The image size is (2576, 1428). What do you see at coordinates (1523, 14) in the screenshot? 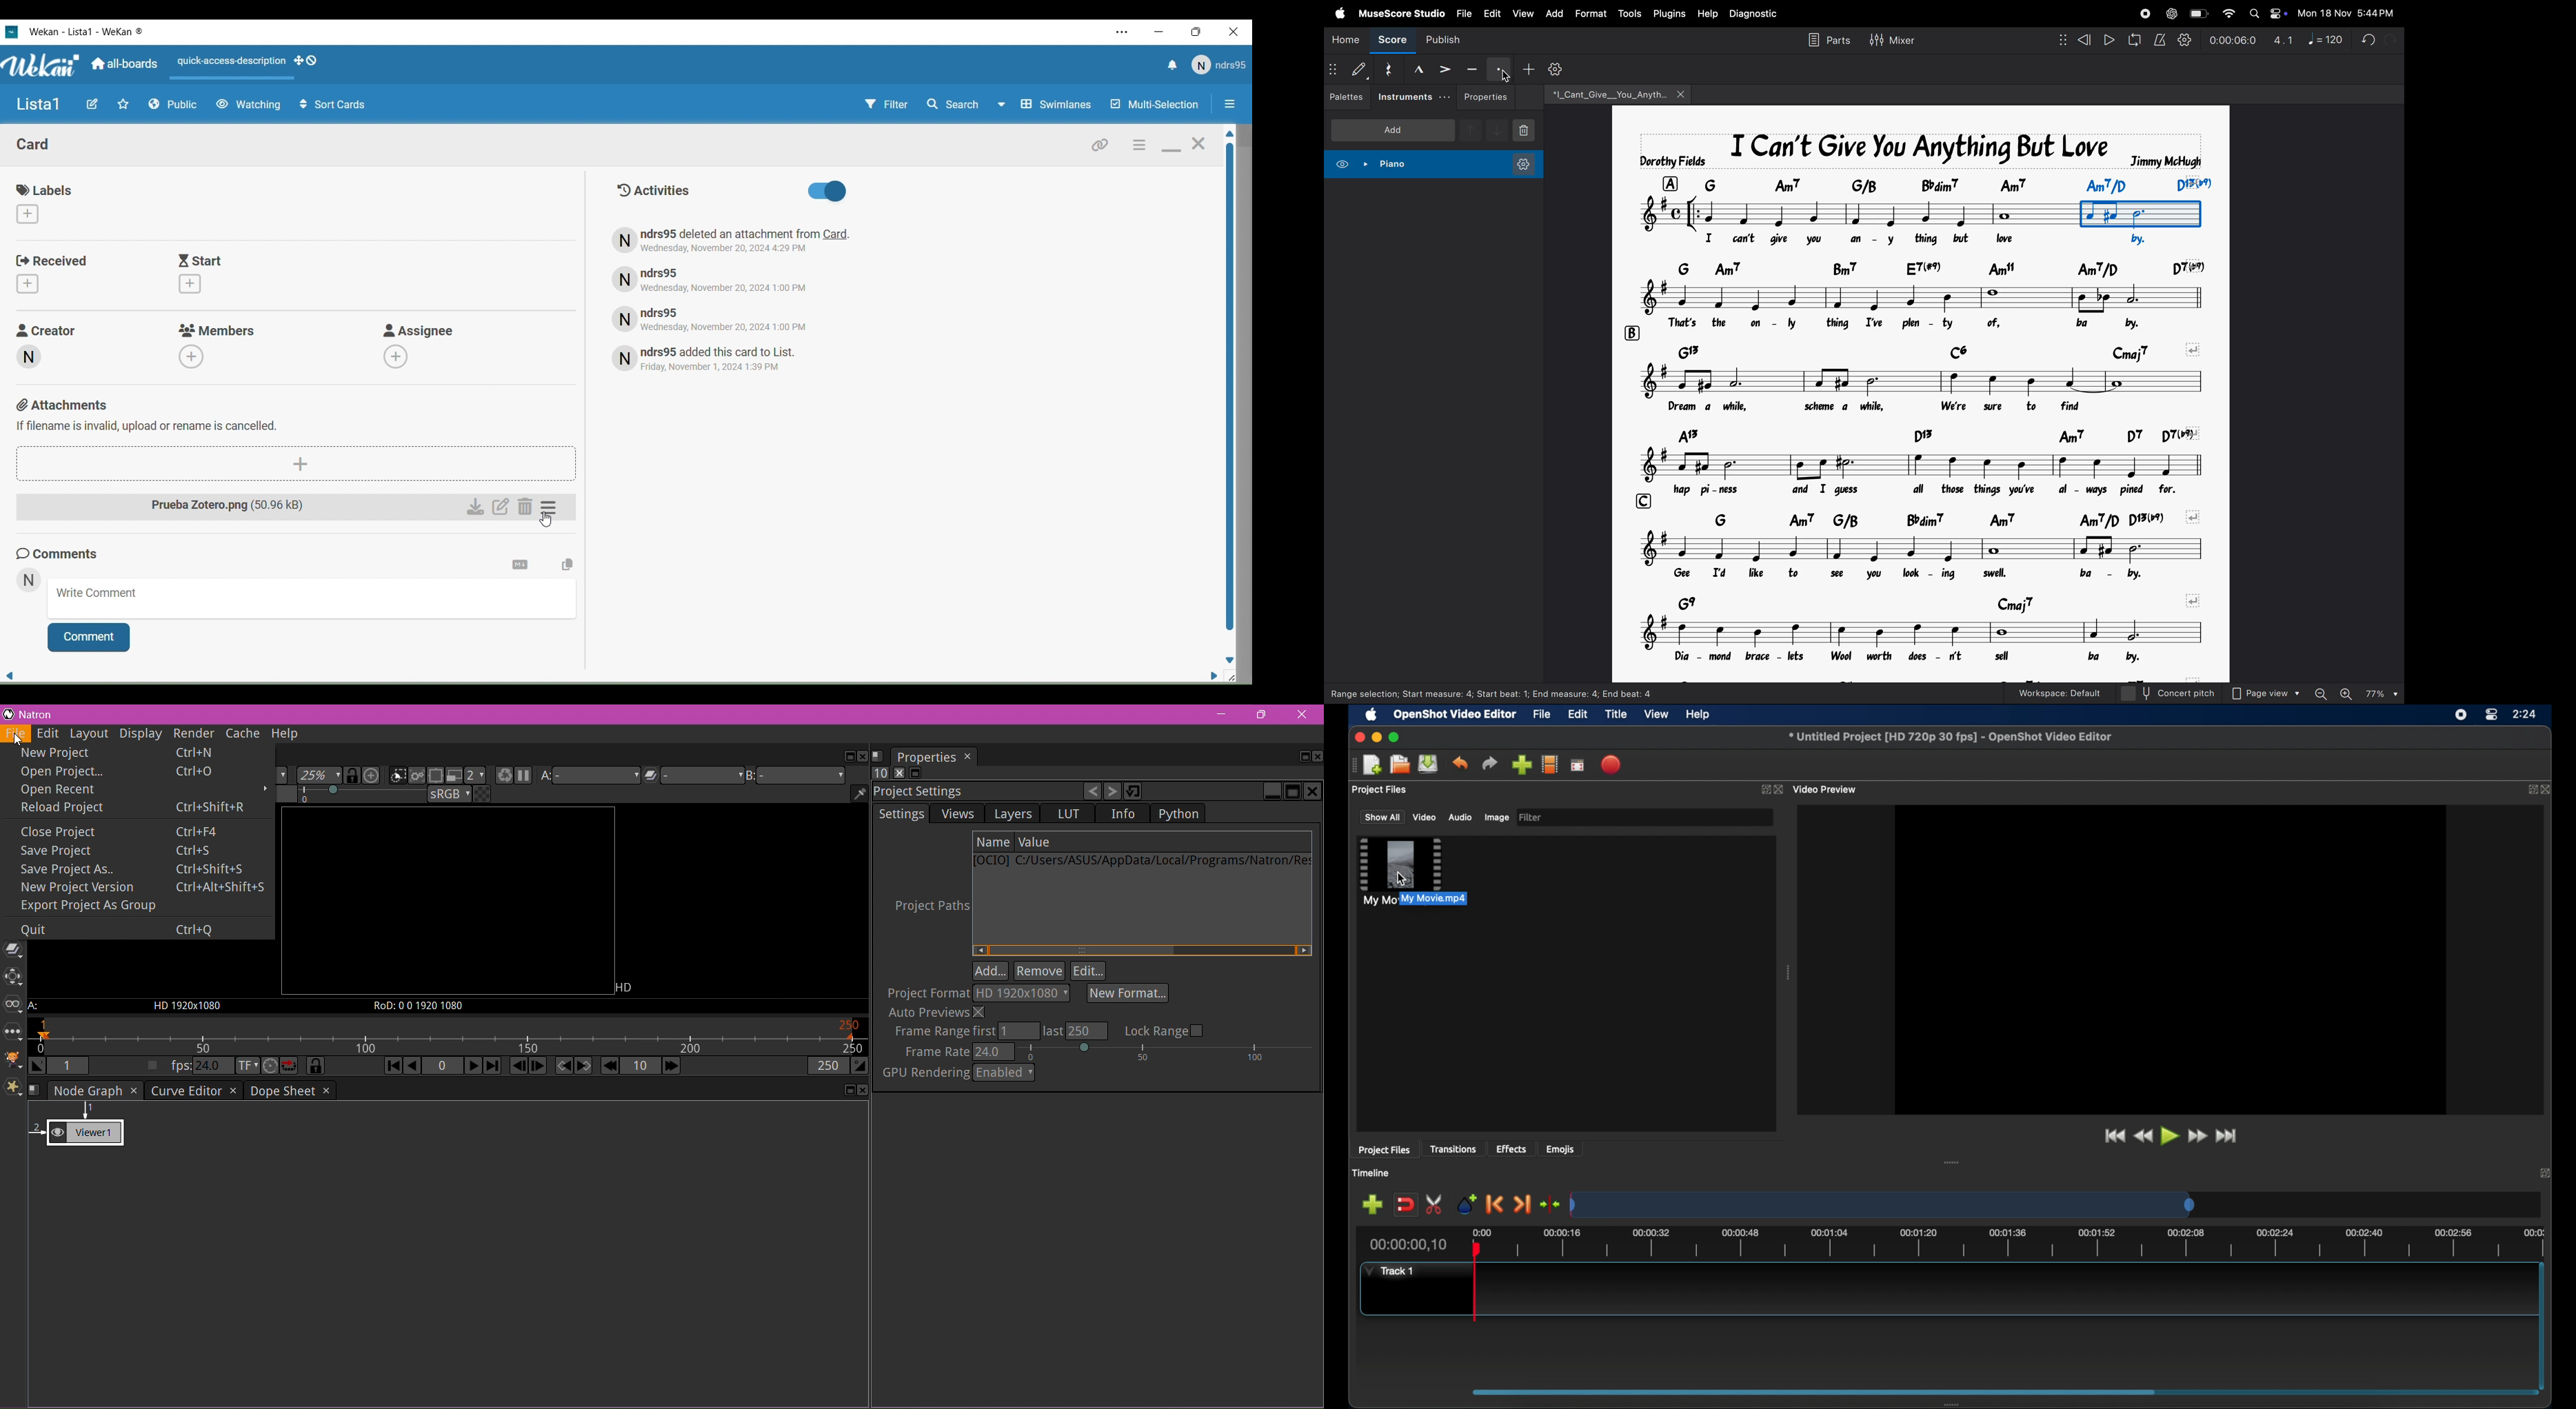
I see `view` at bounding box center [1523, 14].